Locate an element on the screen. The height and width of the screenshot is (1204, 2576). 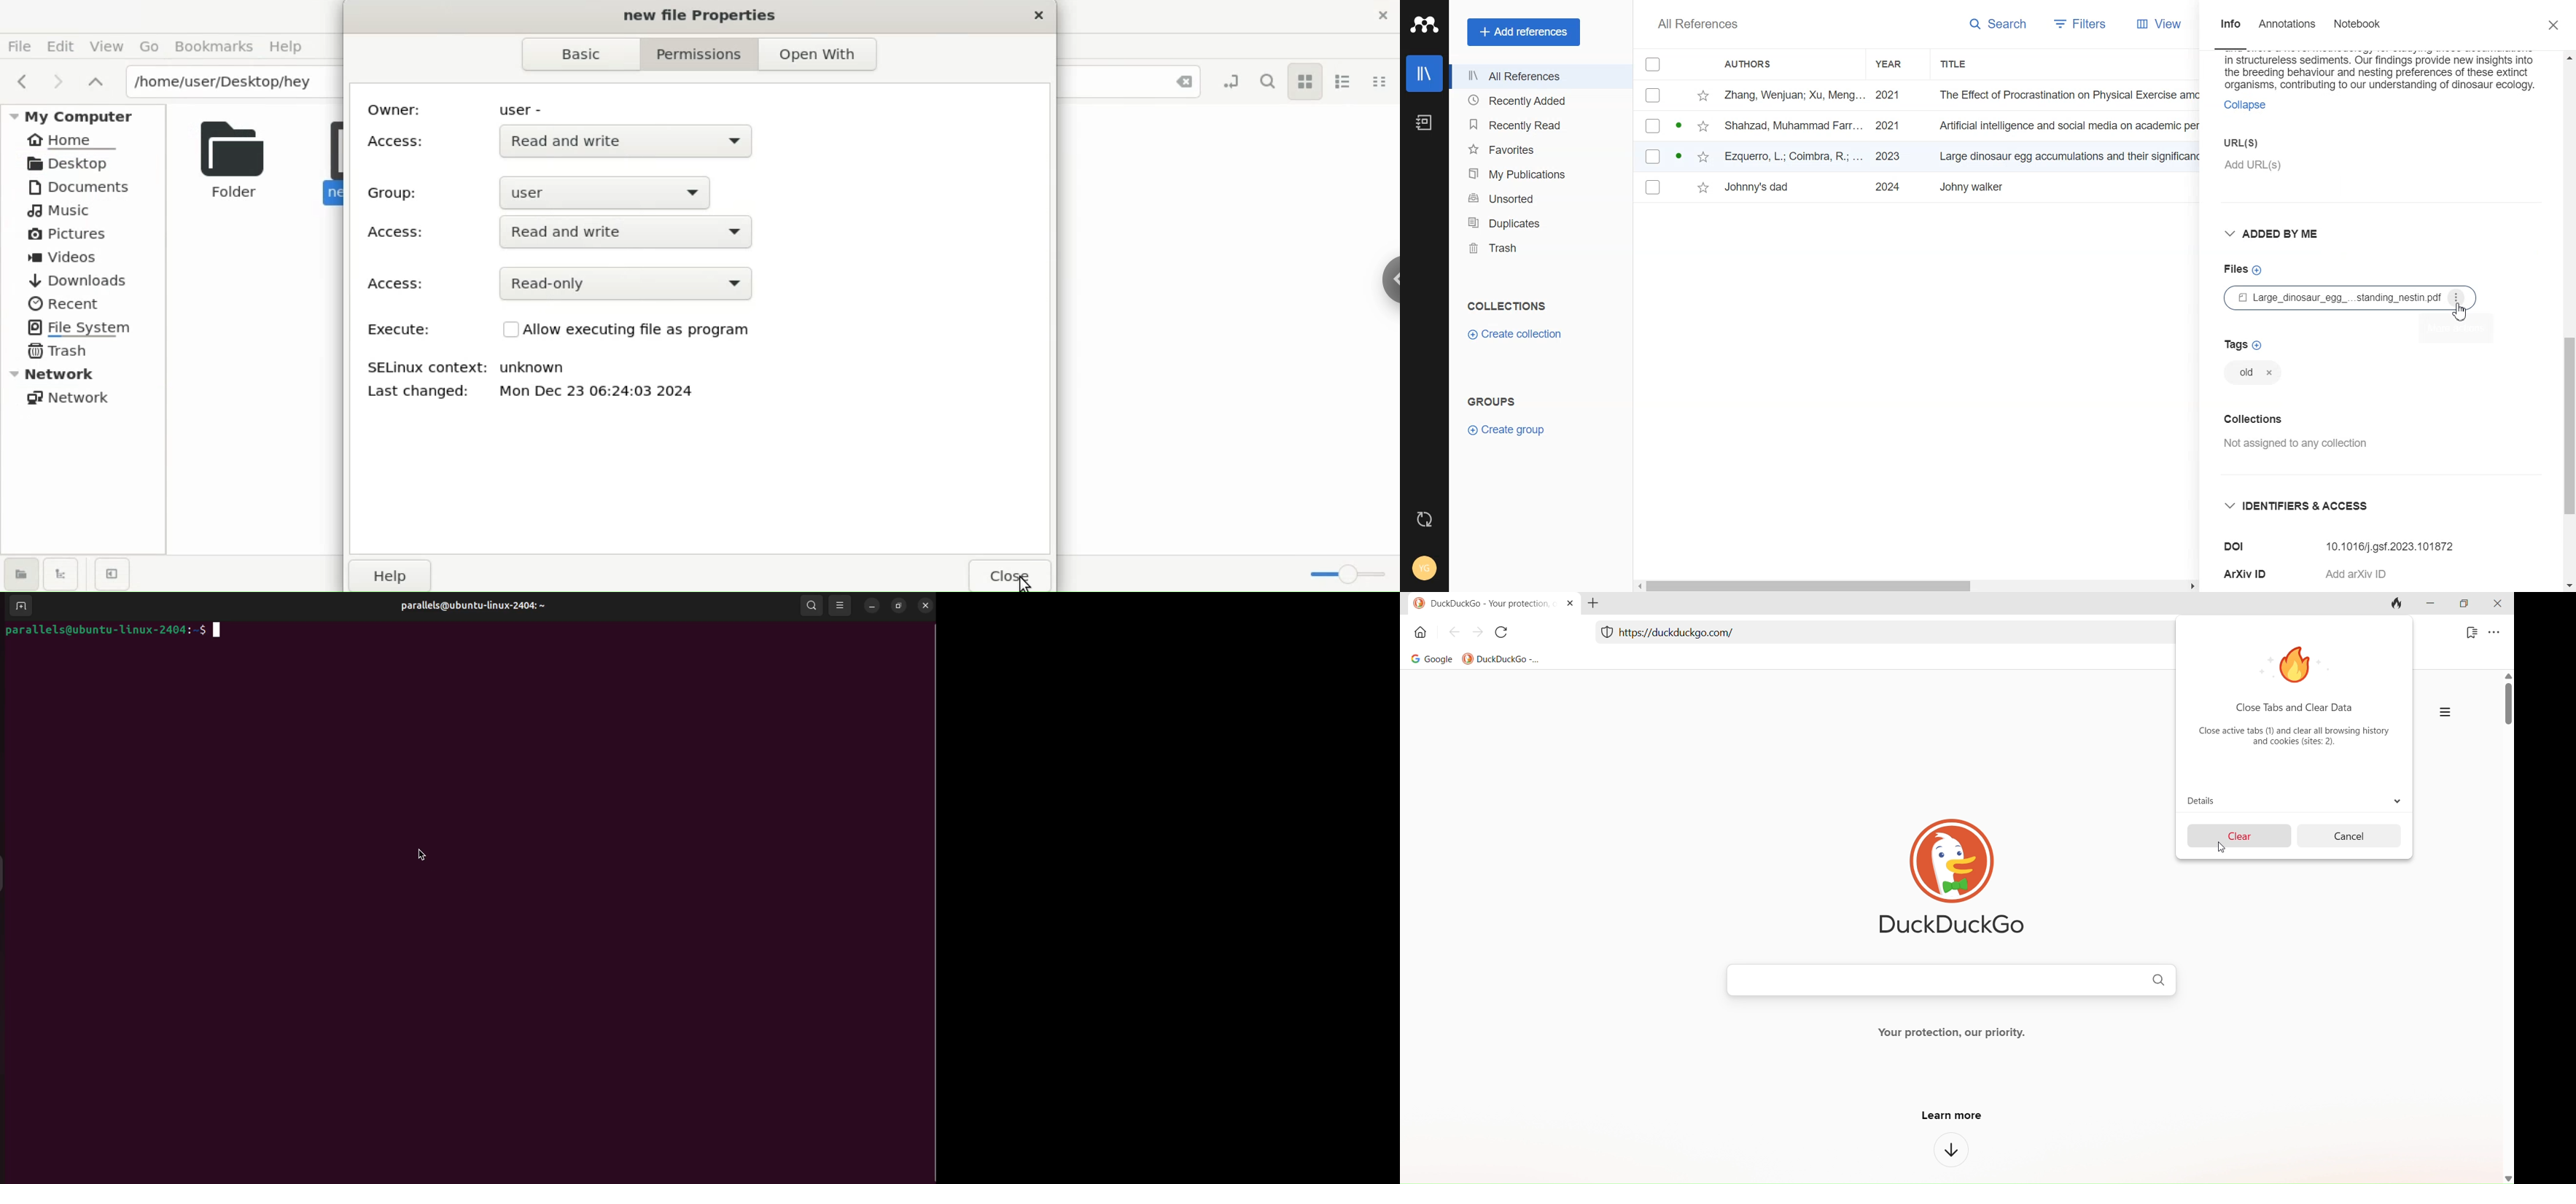
Execute is located at coordinates (398, 335).